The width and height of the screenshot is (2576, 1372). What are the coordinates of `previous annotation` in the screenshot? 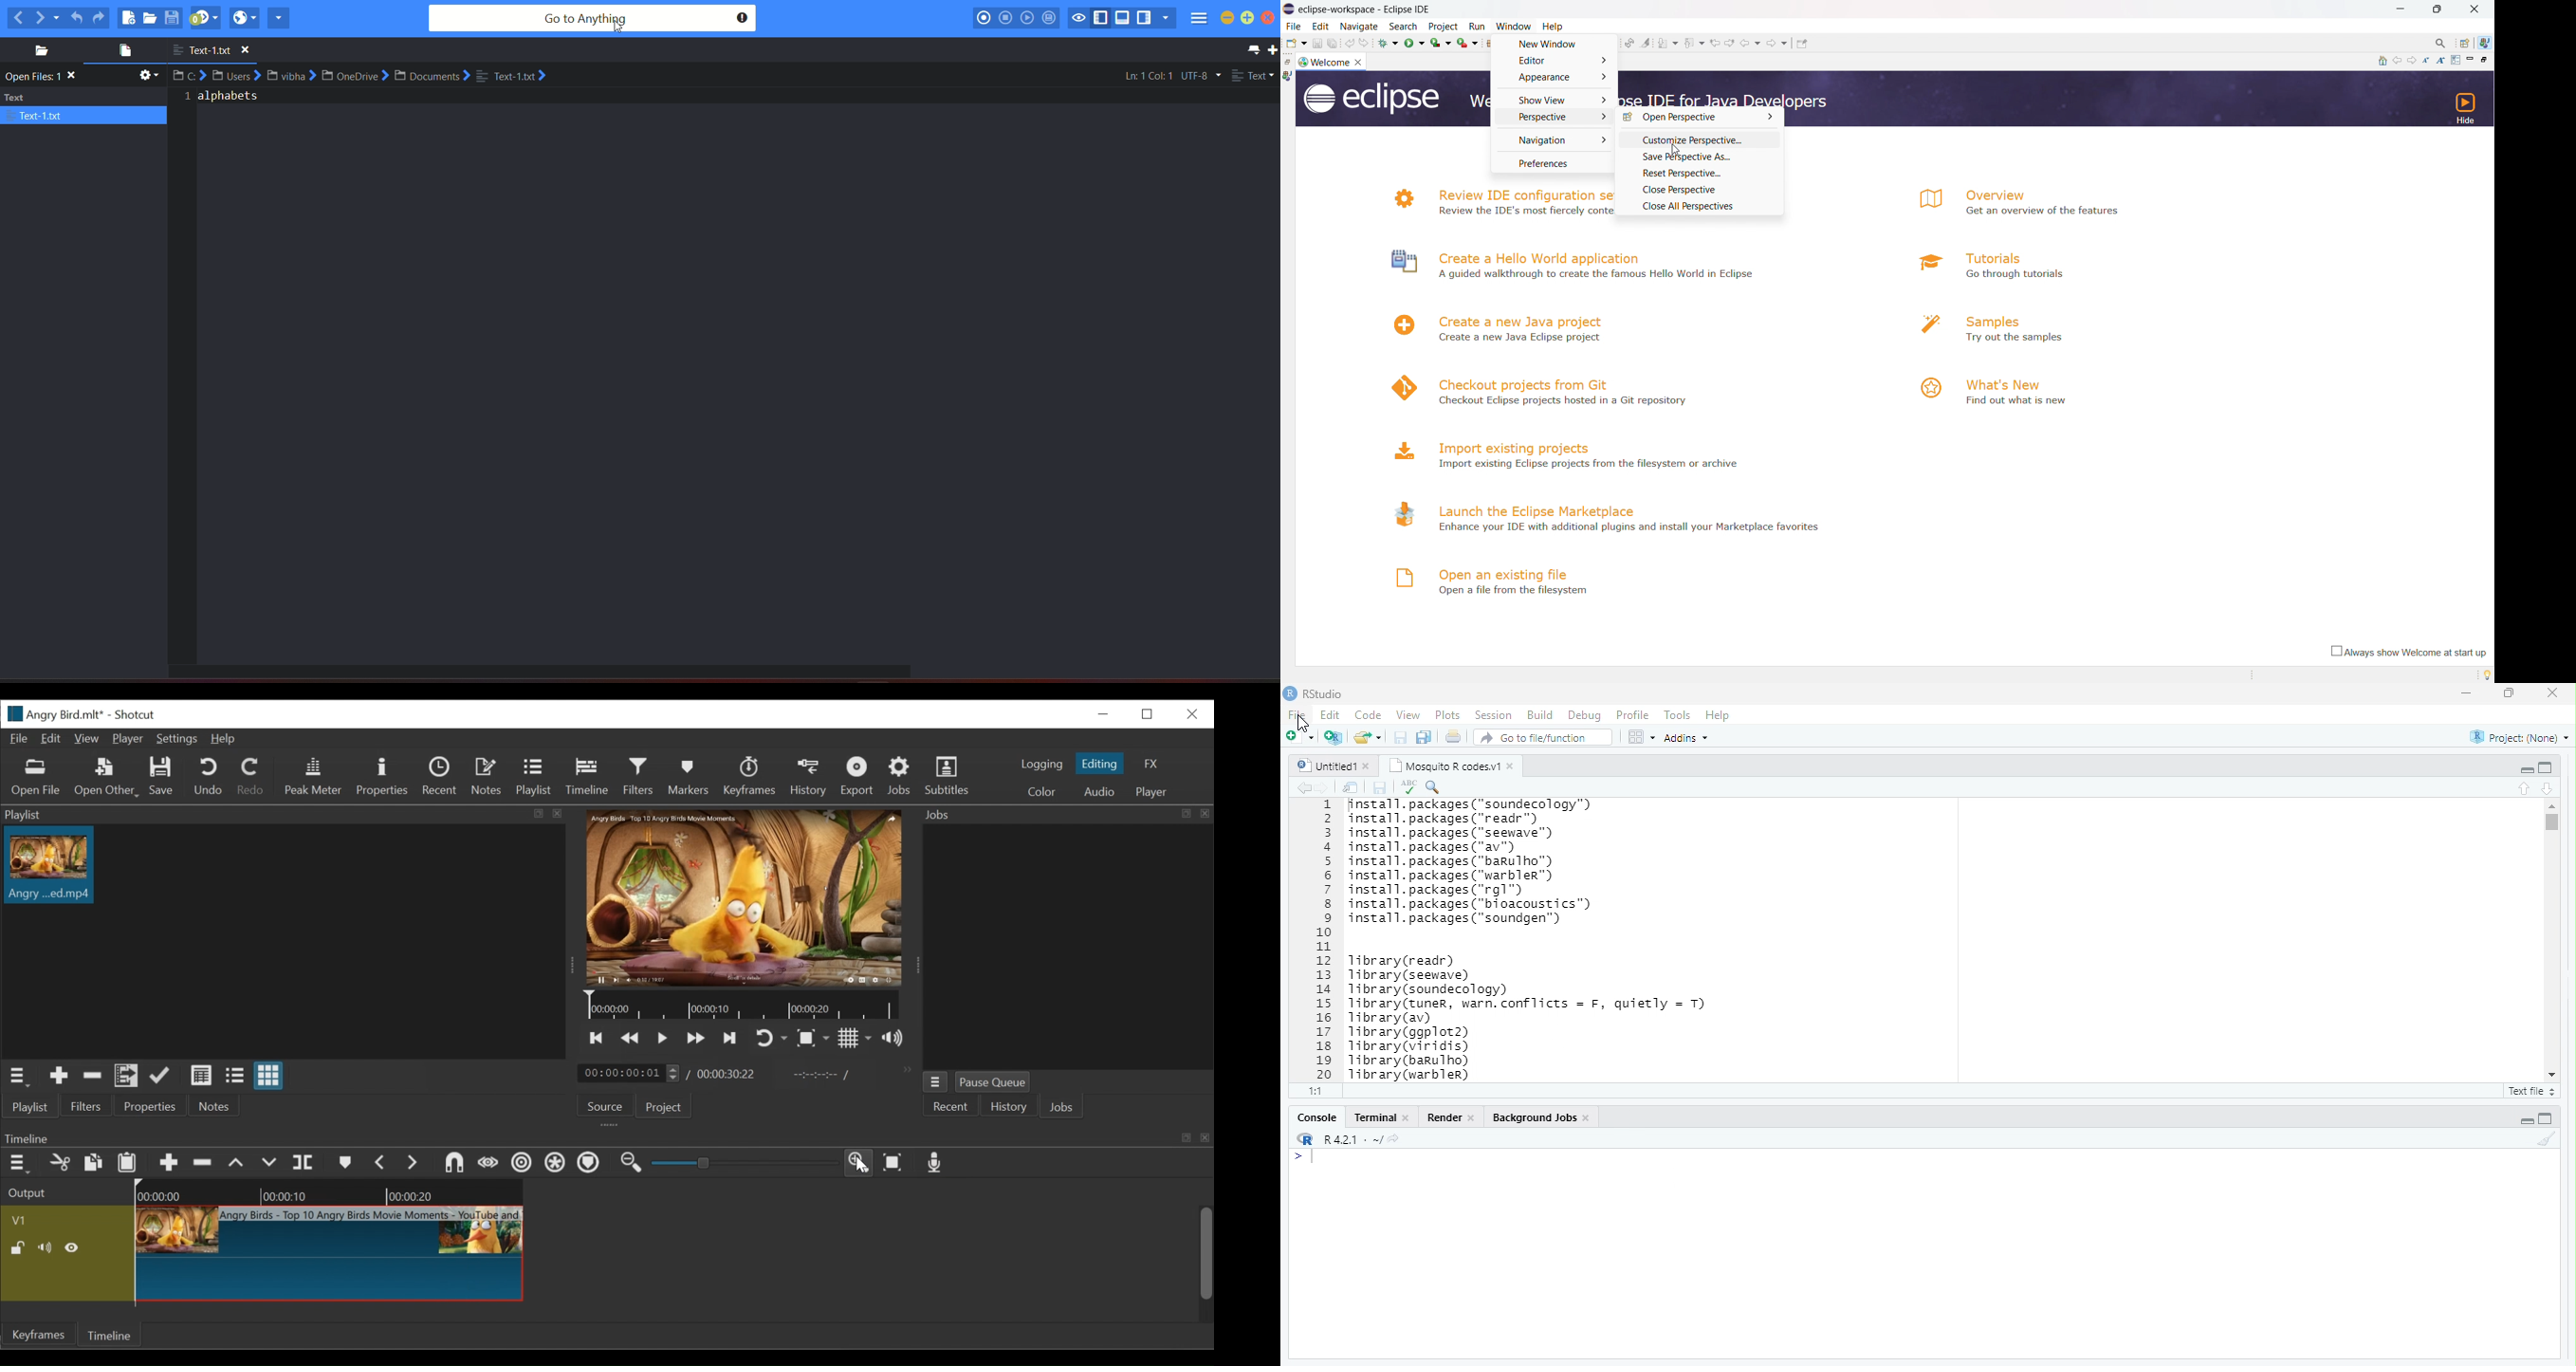 It's located at (1693, 43).